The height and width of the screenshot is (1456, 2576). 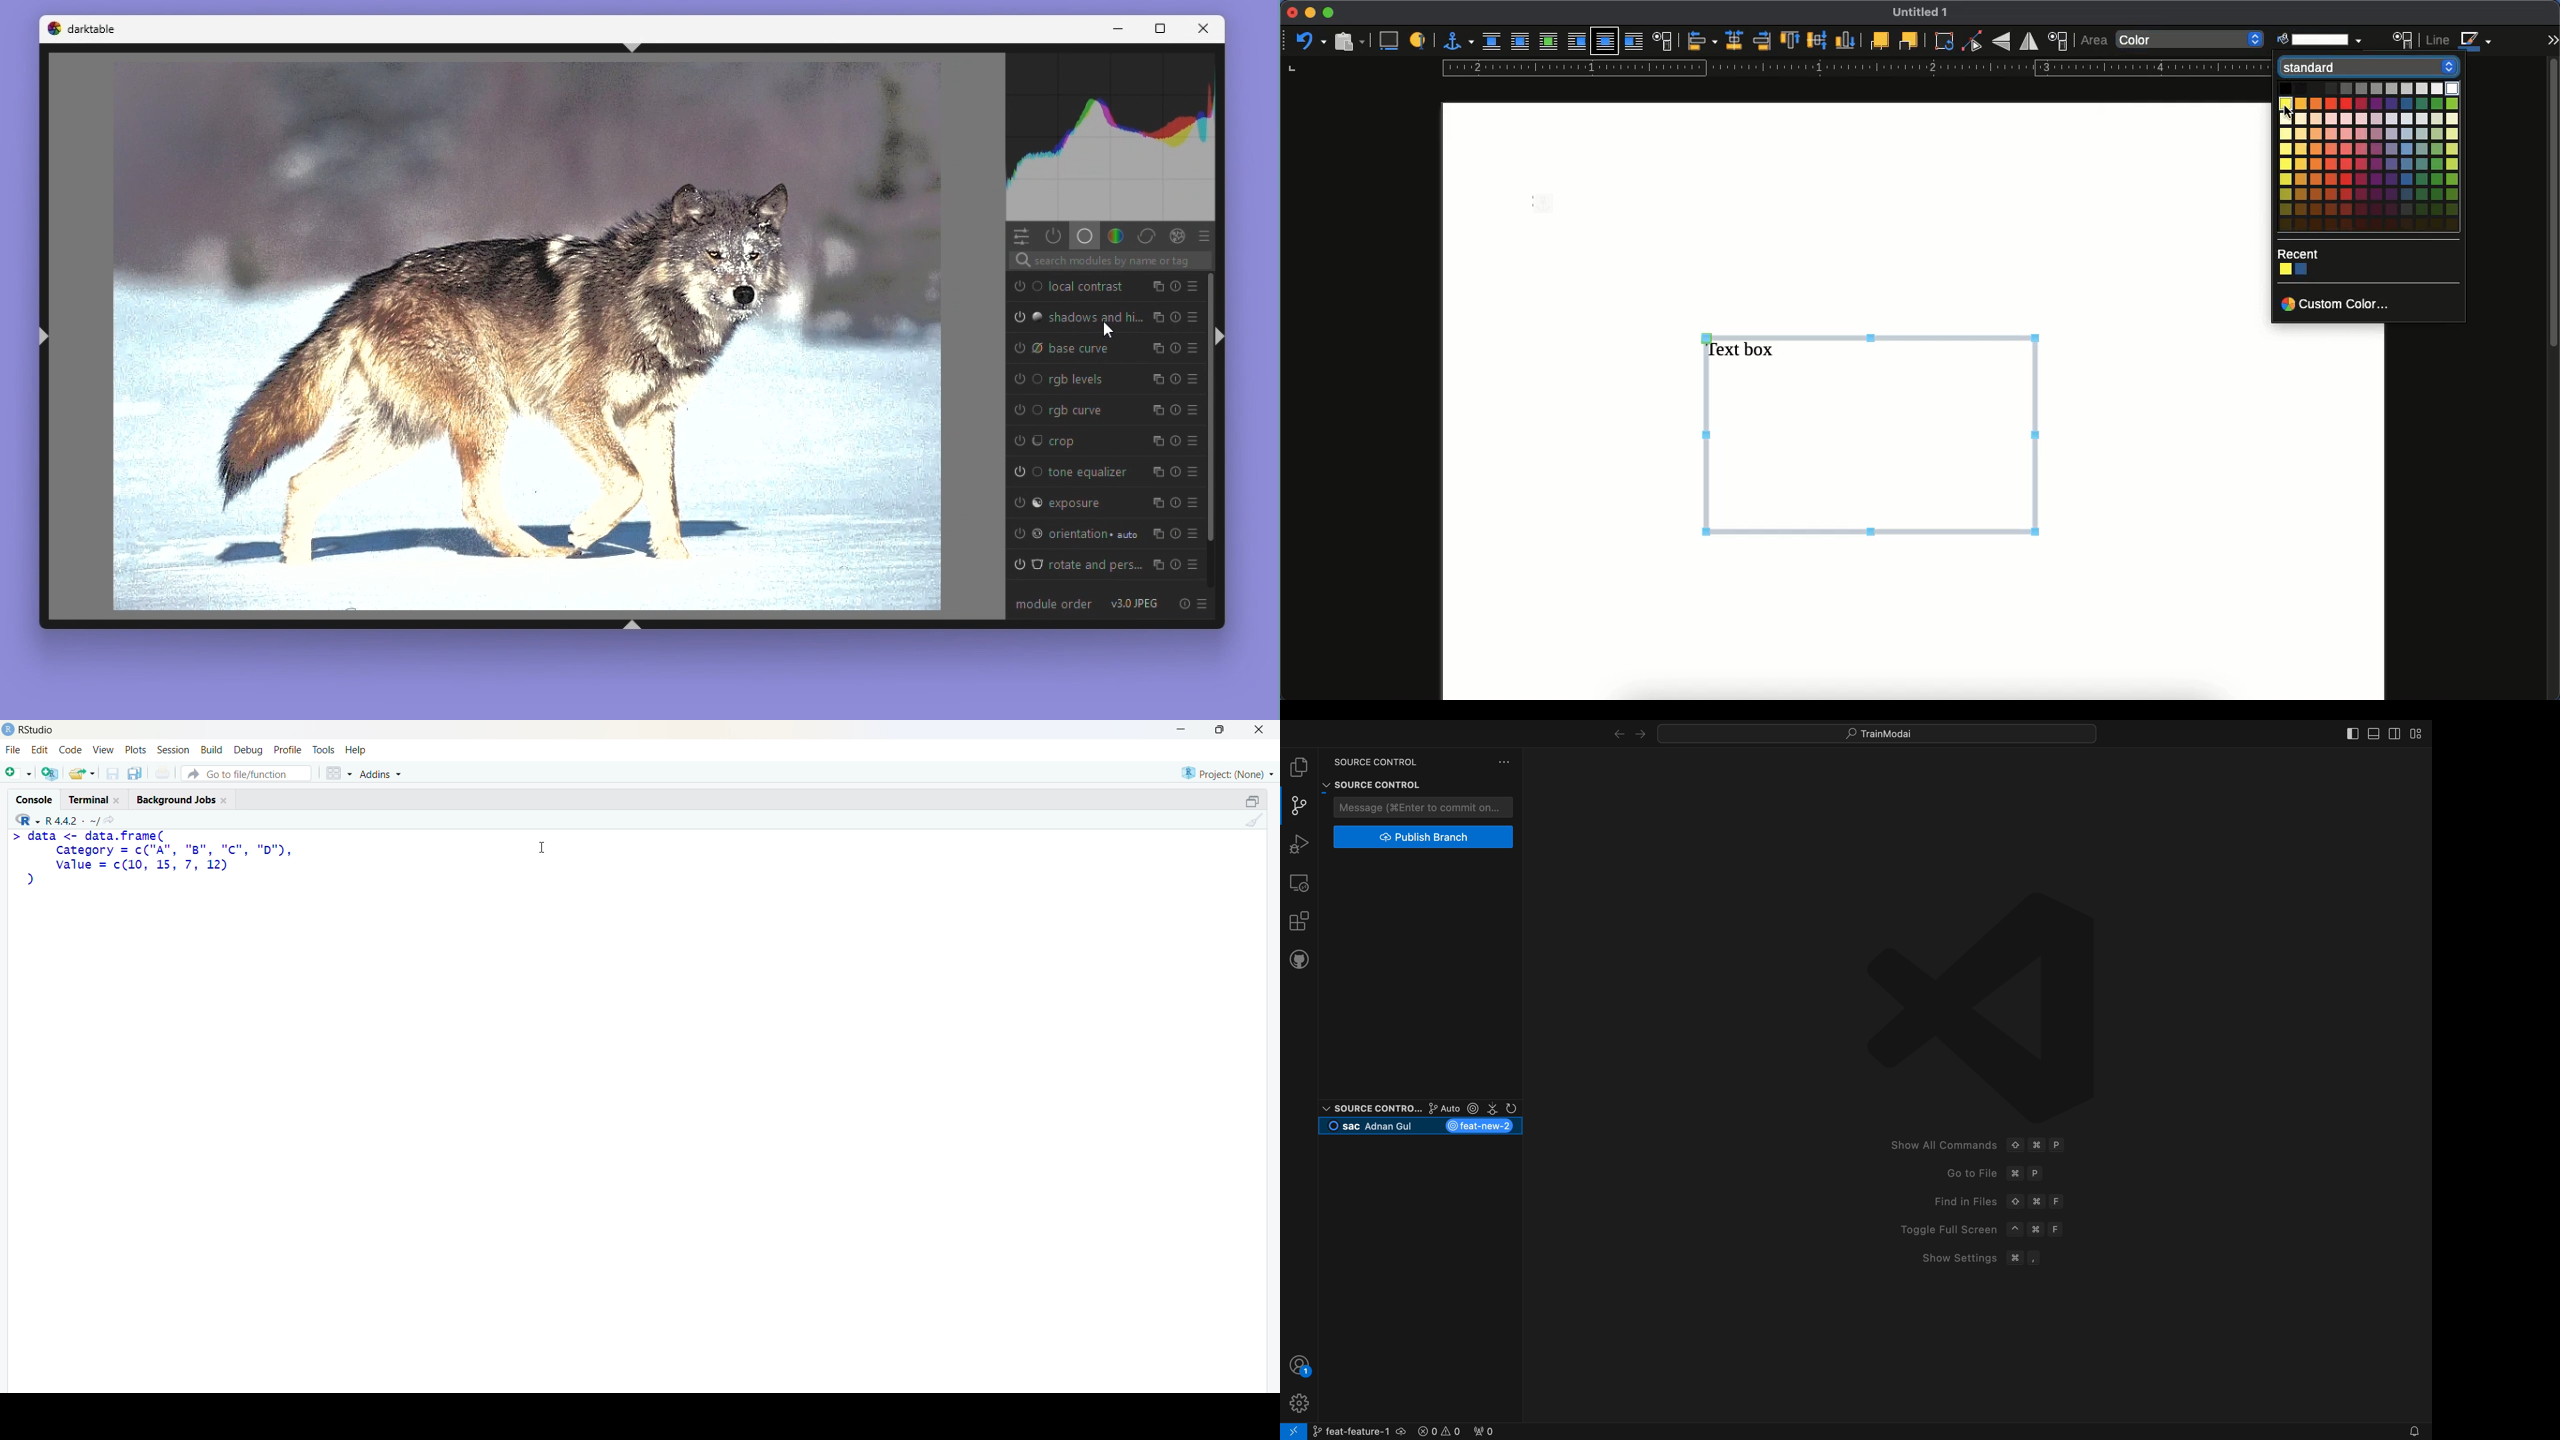 I want to click on View, so click(x=104, y=750).